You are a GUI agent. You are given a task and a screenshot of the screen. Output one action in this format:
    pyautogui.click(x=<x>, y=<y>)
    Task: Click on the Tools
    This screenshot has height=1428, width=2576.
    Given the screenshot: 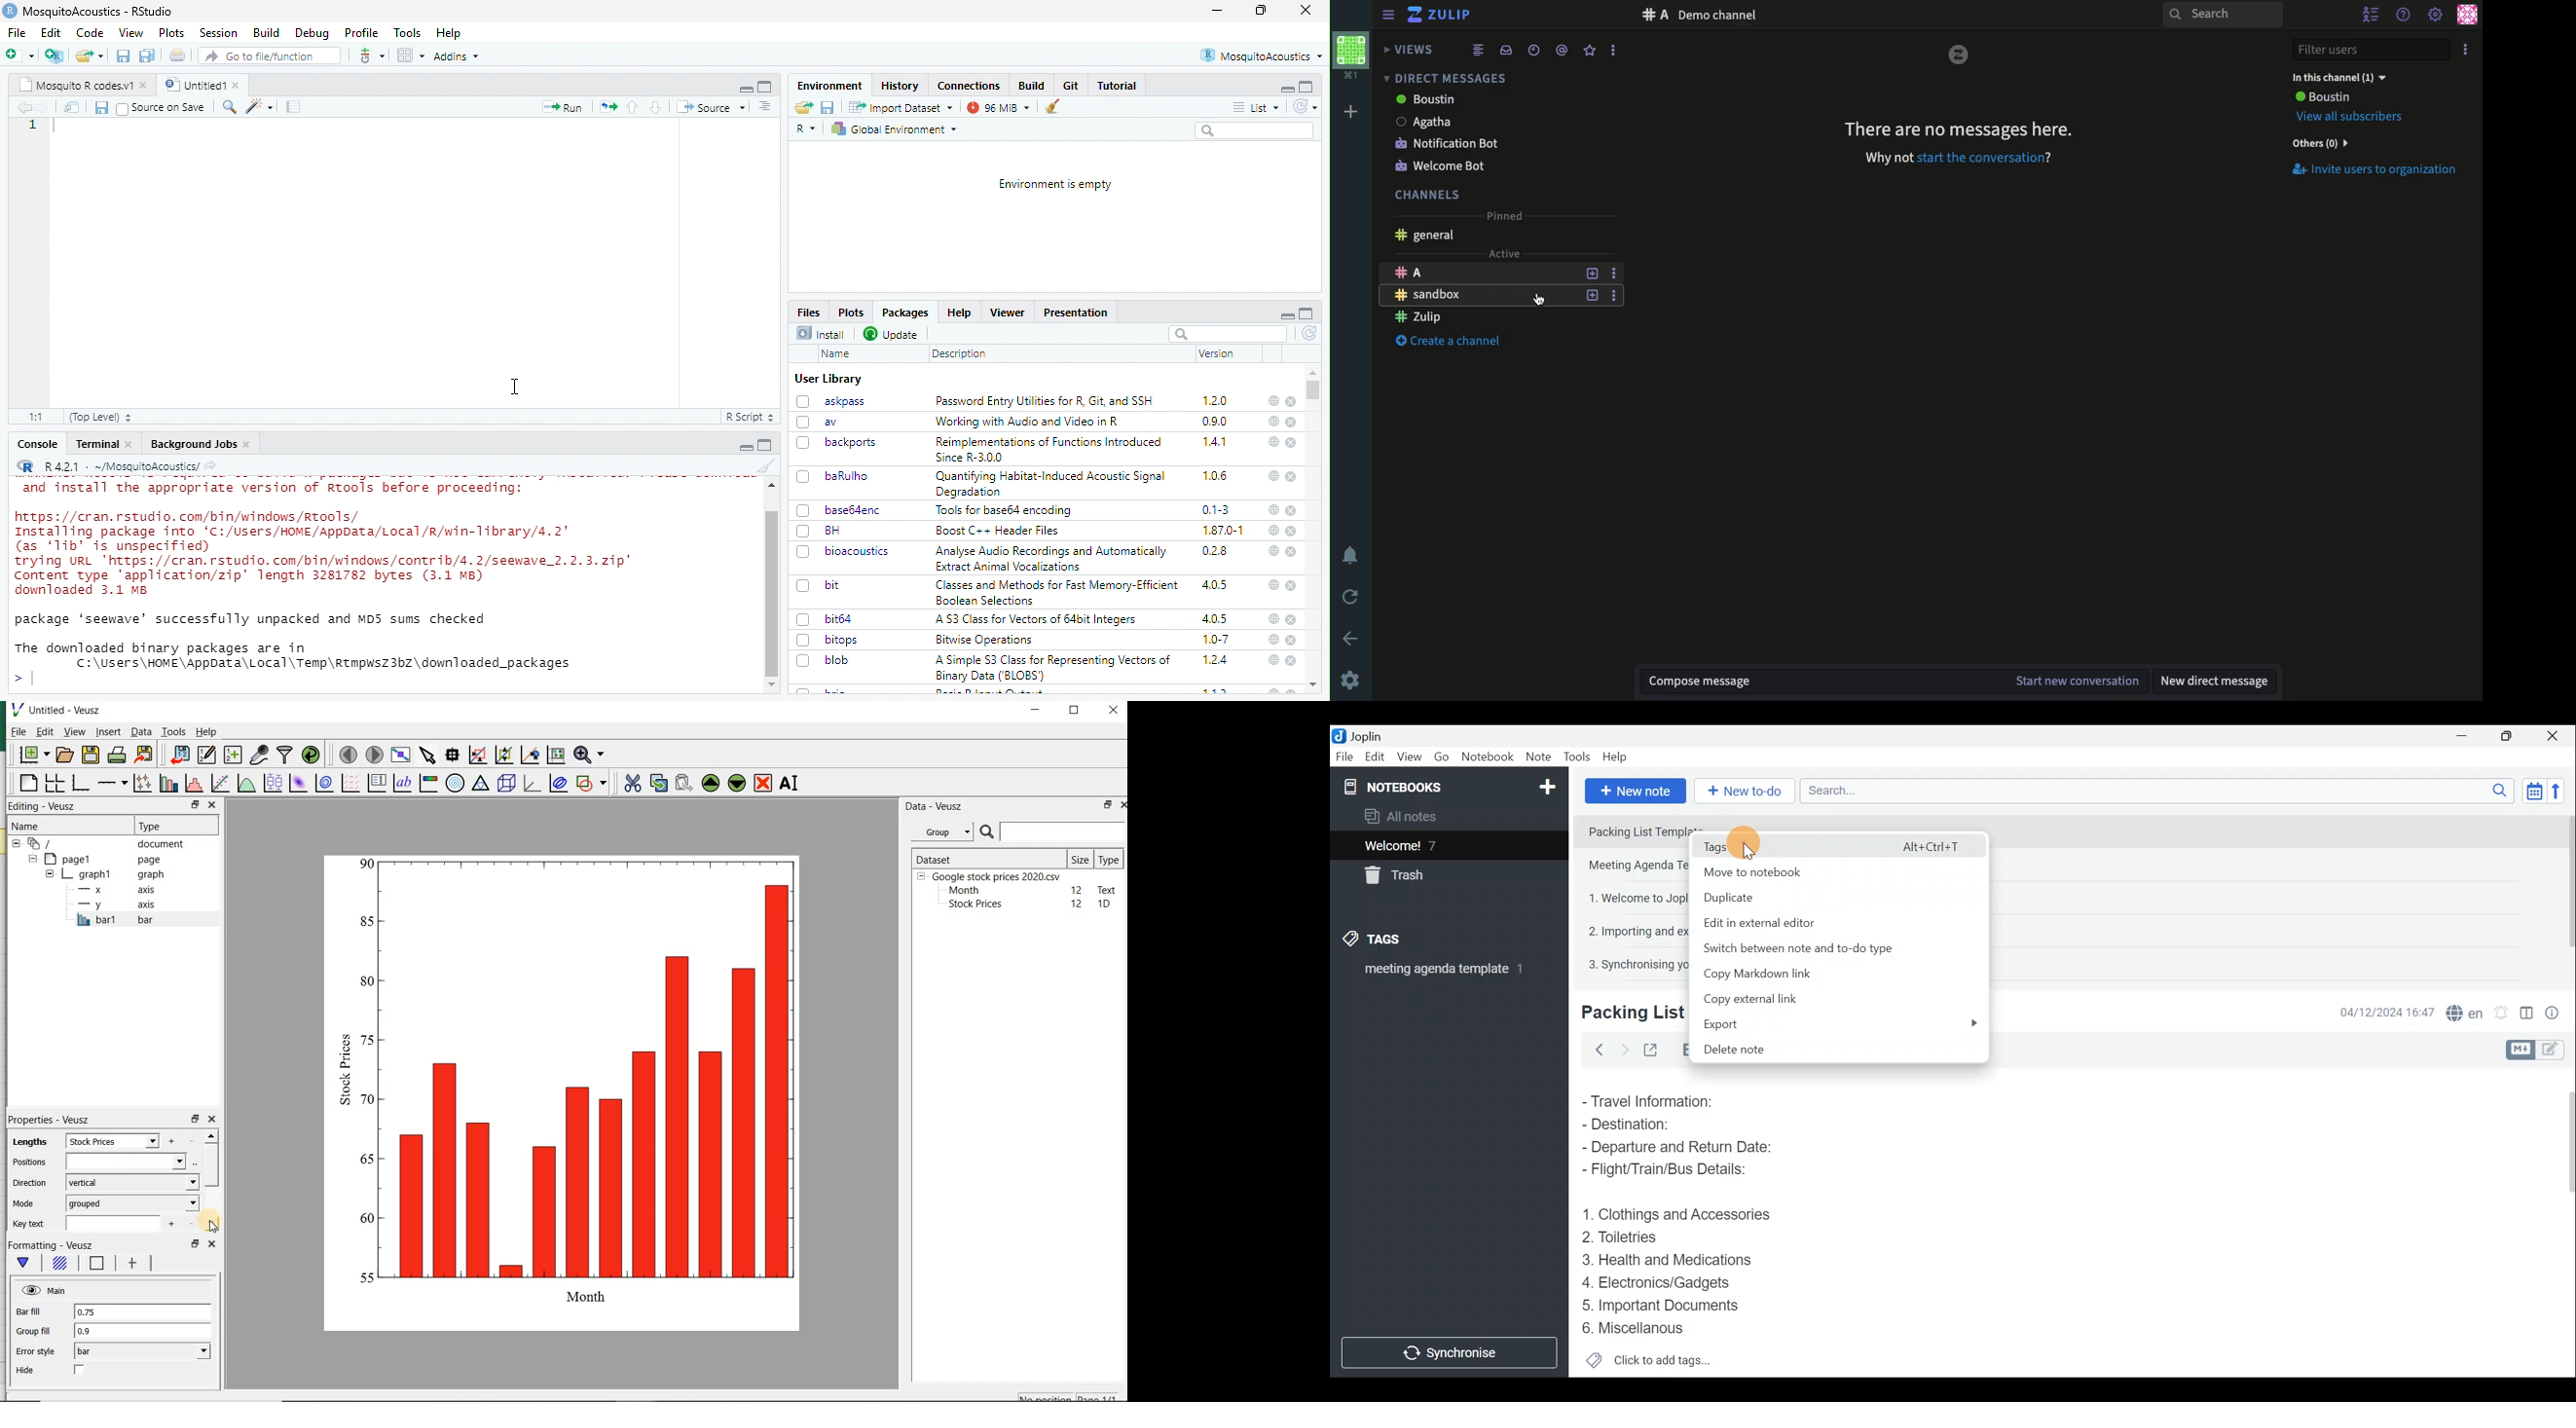 What is the action you would take?
    pyautogui.click(x=1578, y=757)
    